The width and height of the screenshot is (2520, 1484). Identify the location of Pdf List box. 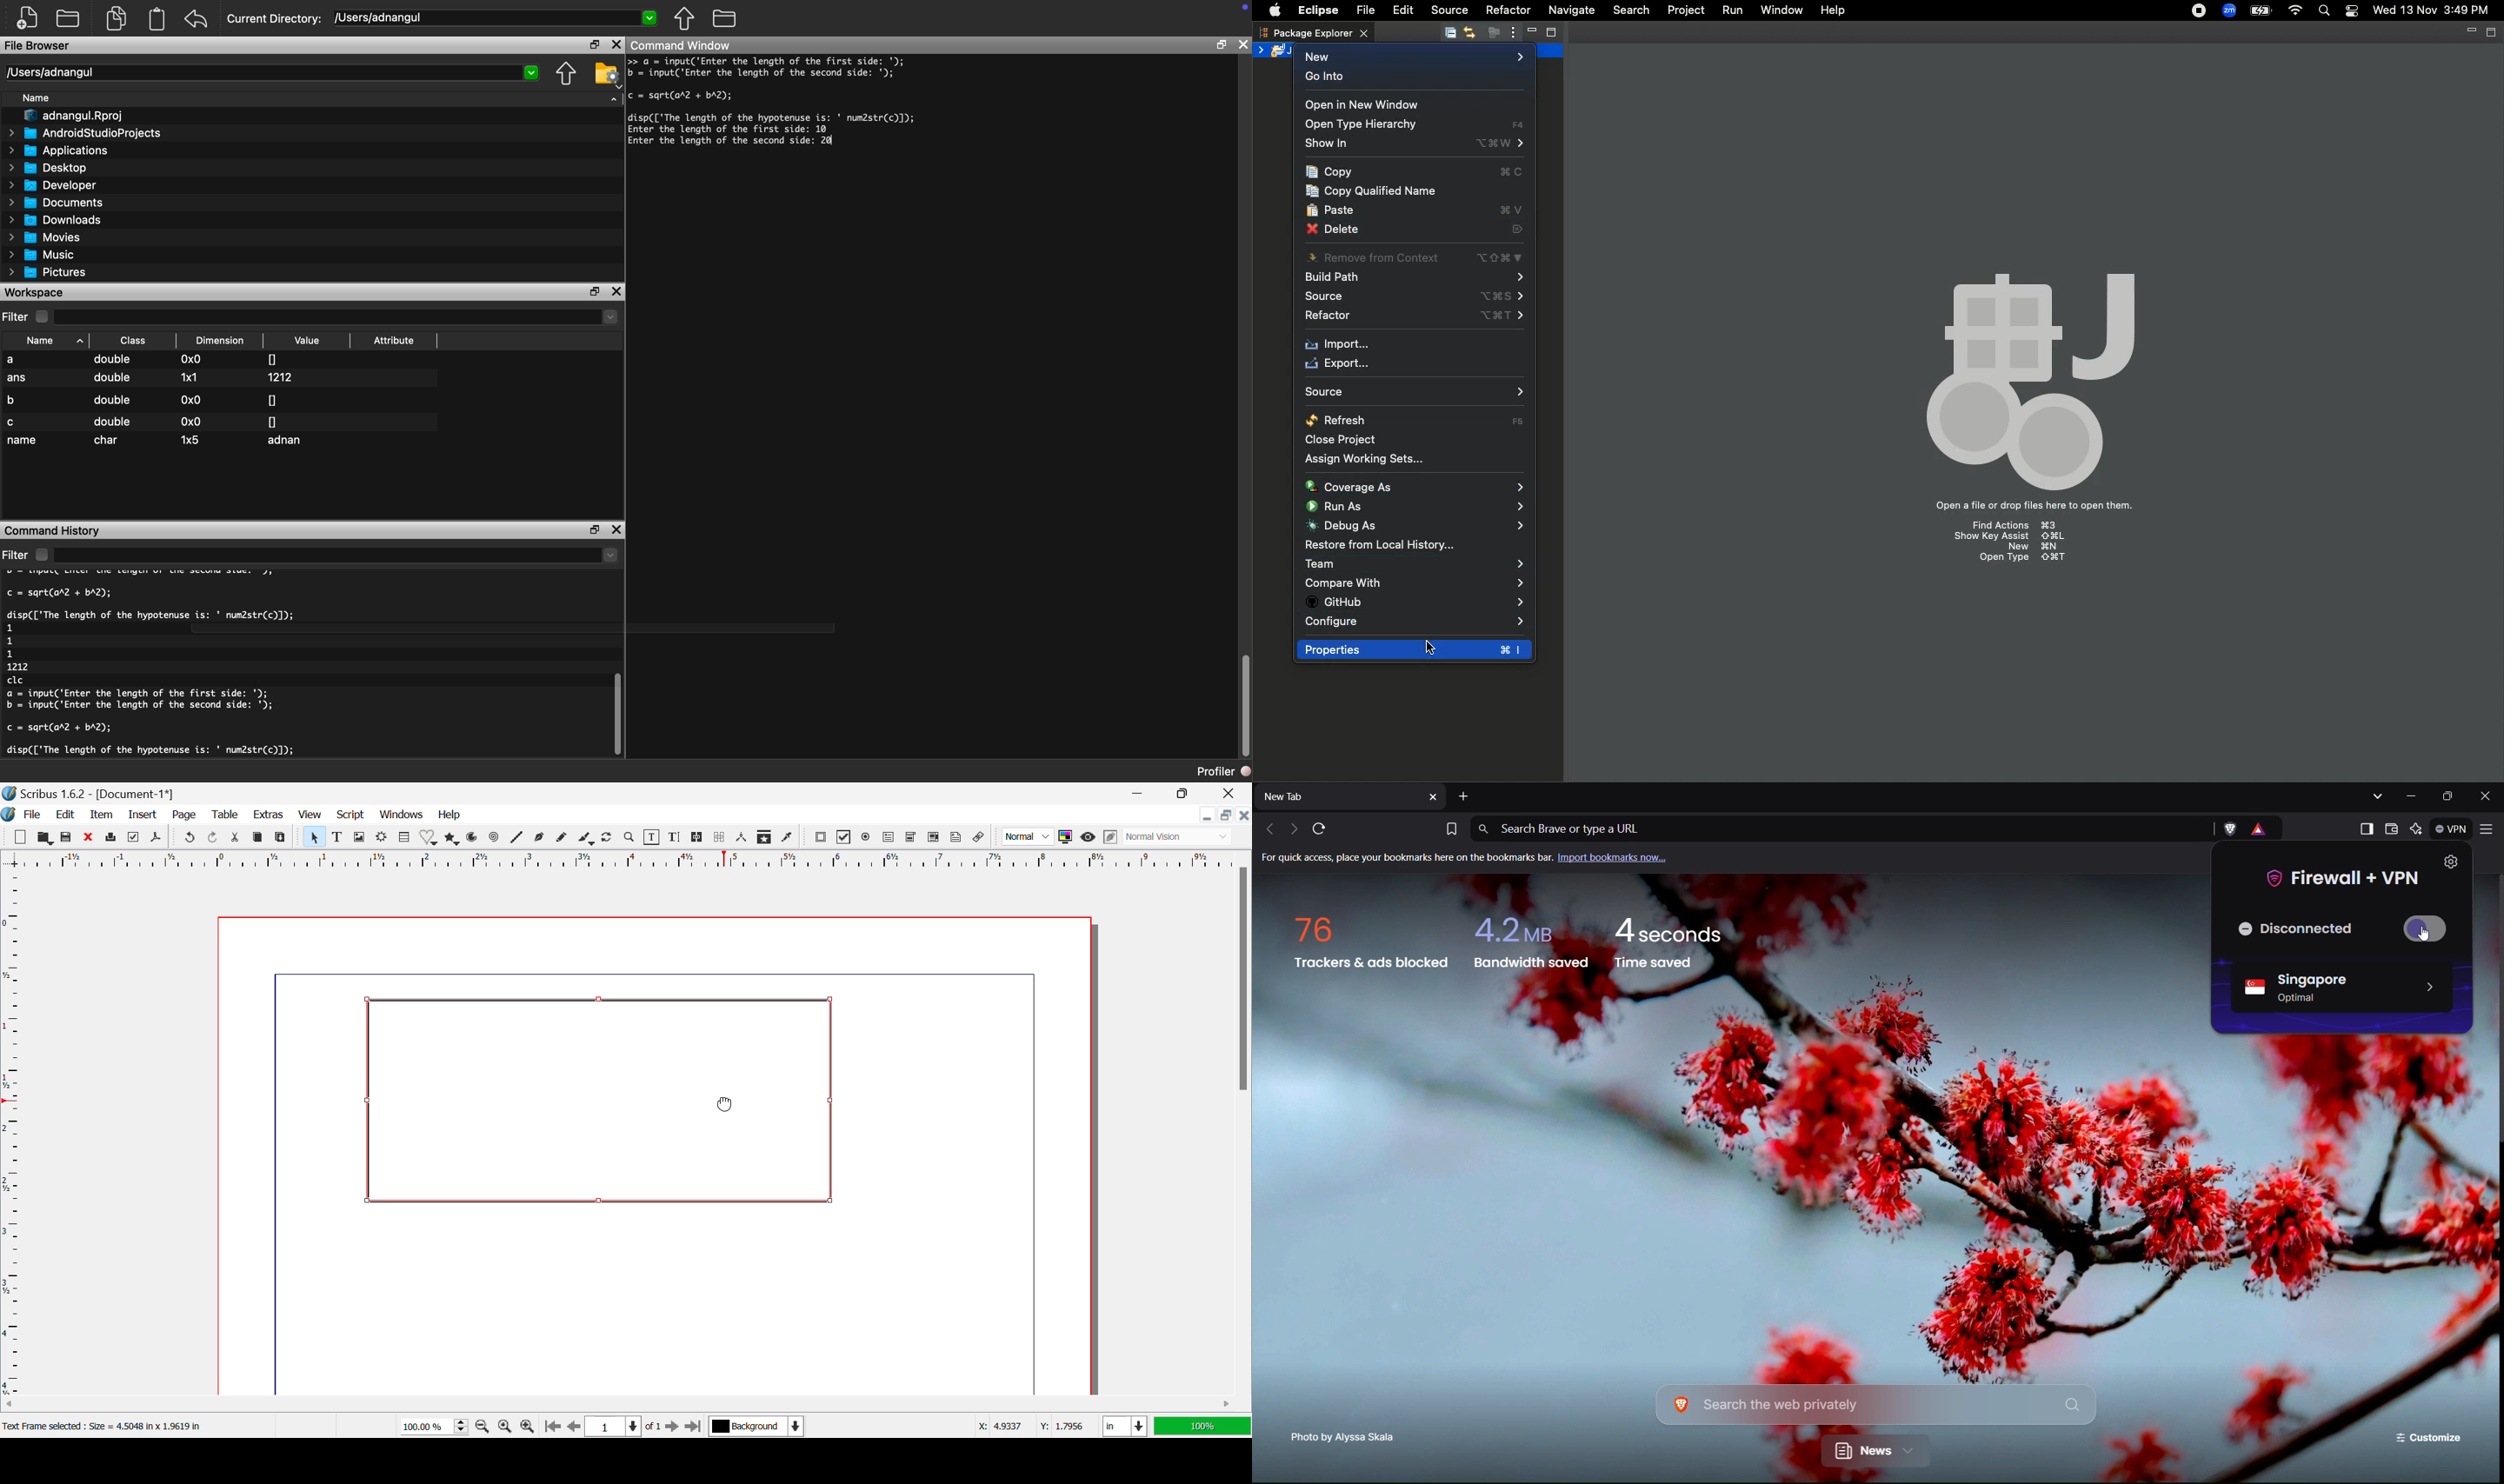
(932, 838).